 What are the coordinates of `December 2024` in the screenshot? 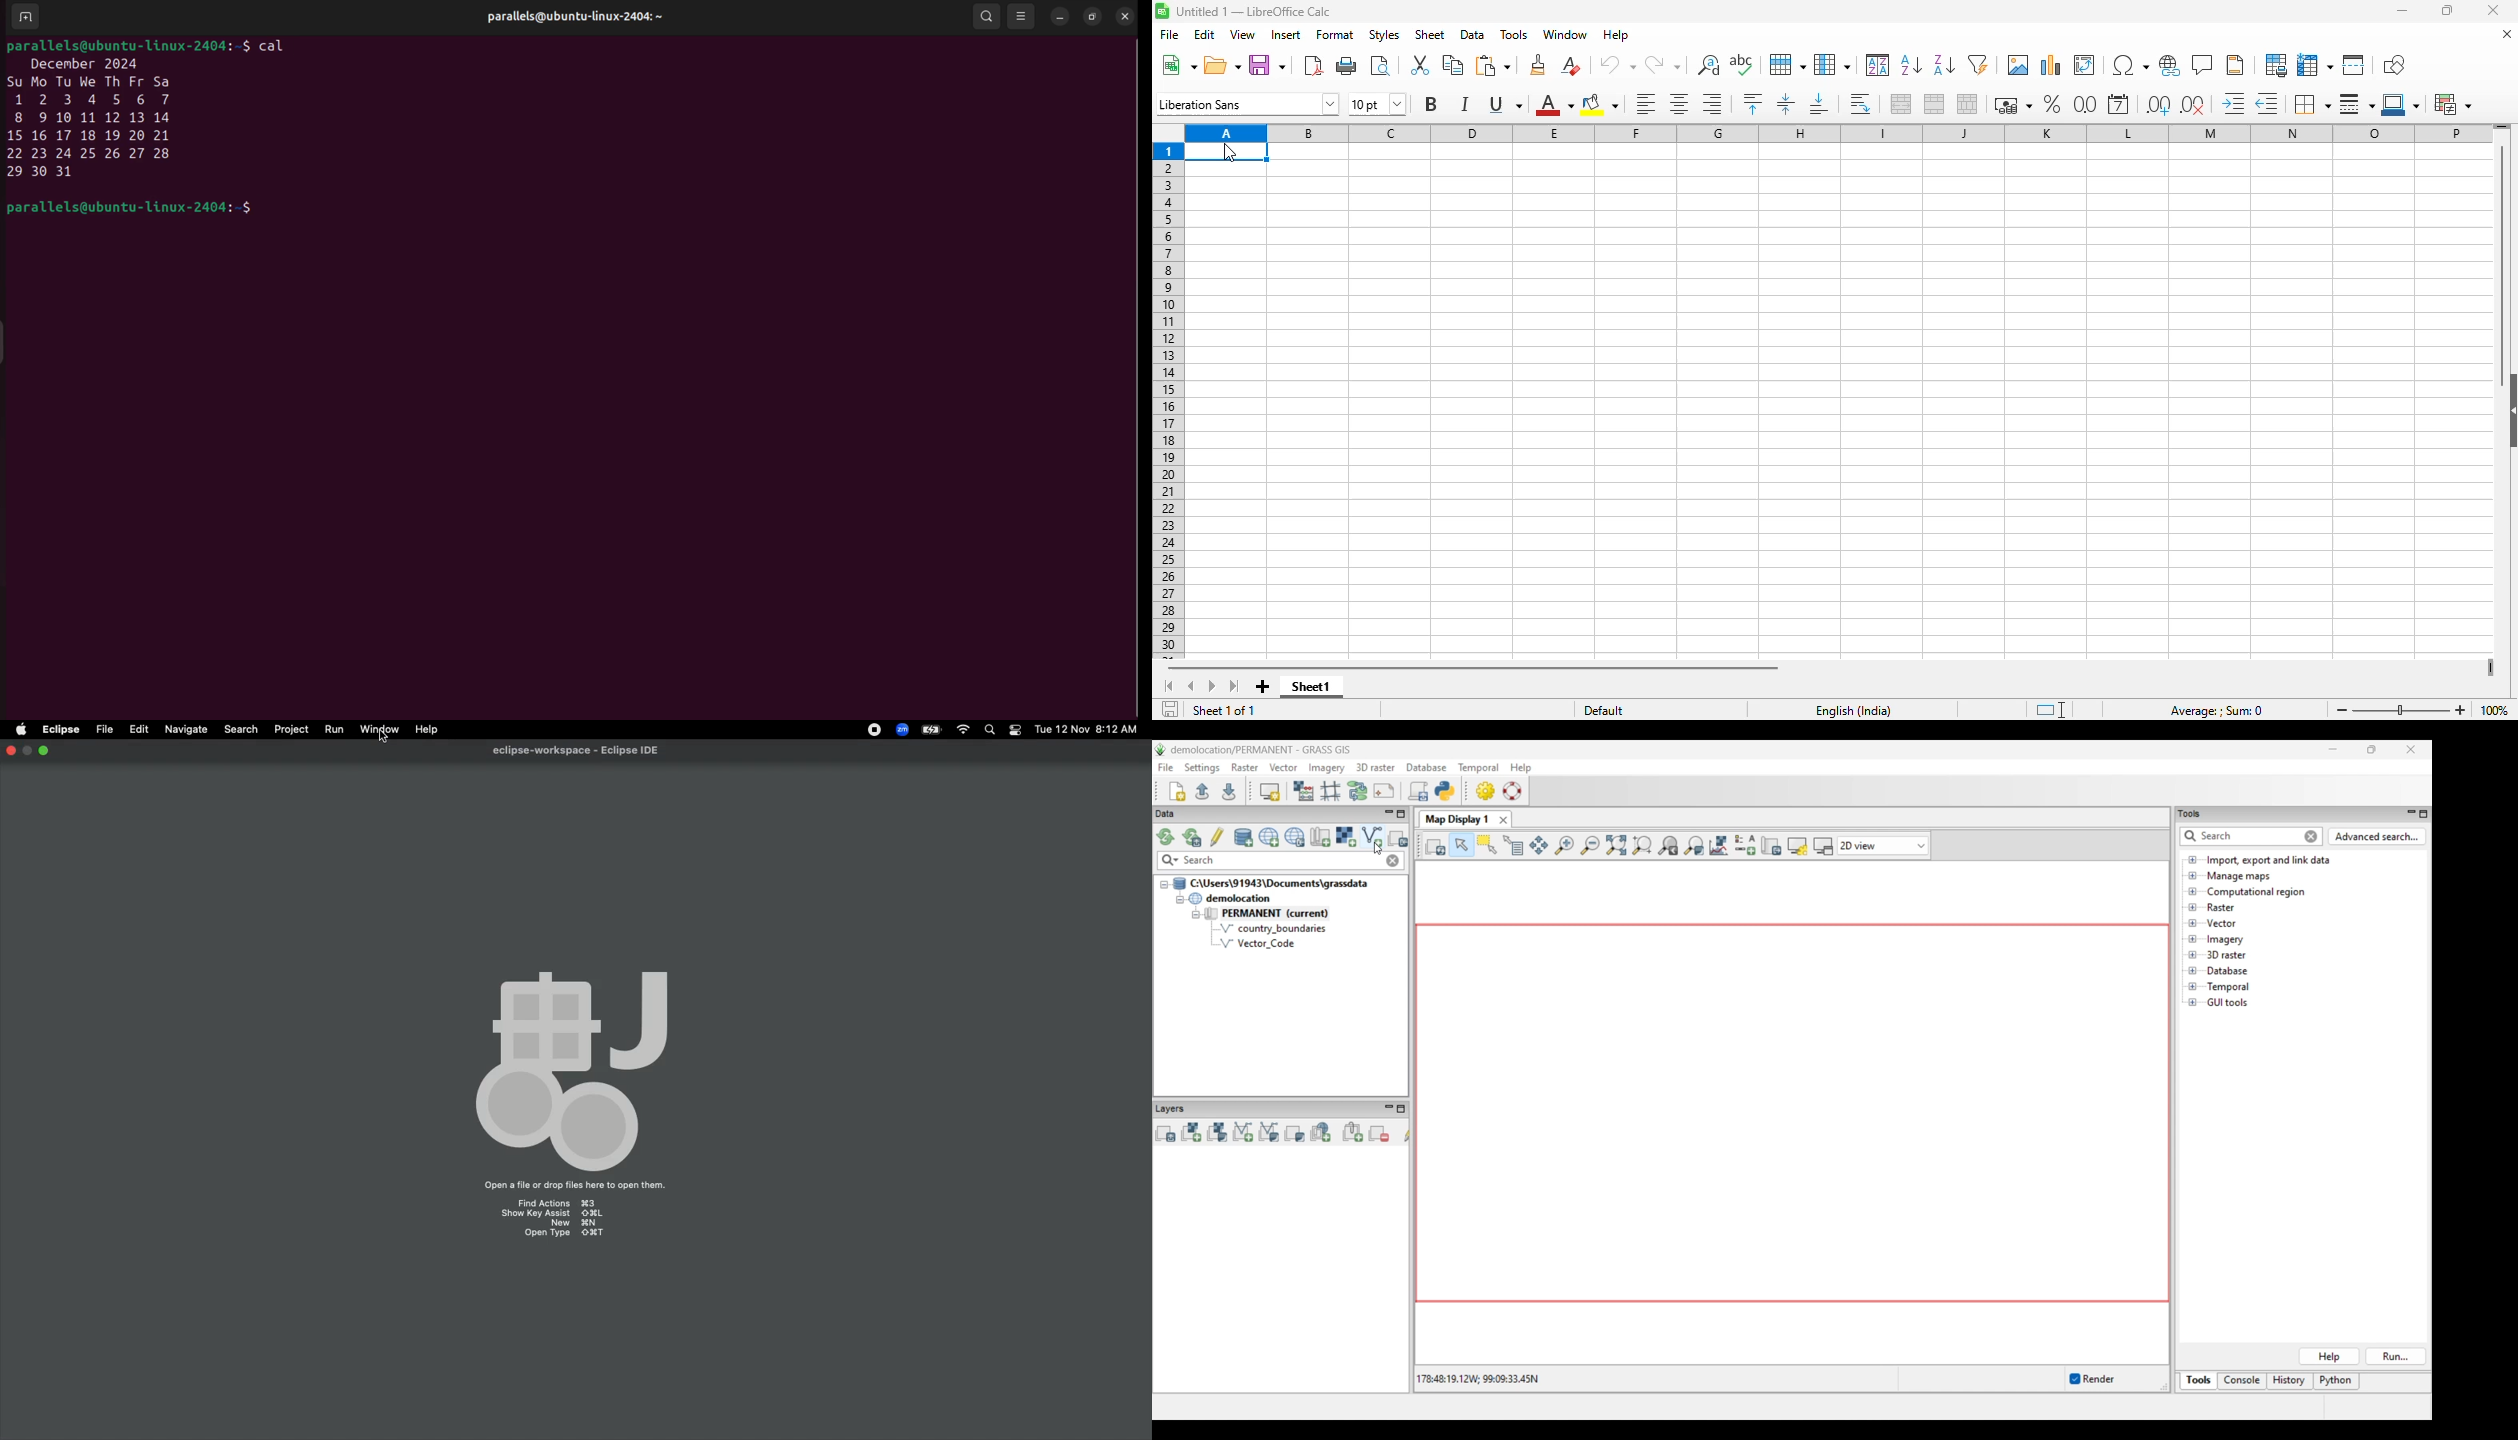 It's located at (90, 65).